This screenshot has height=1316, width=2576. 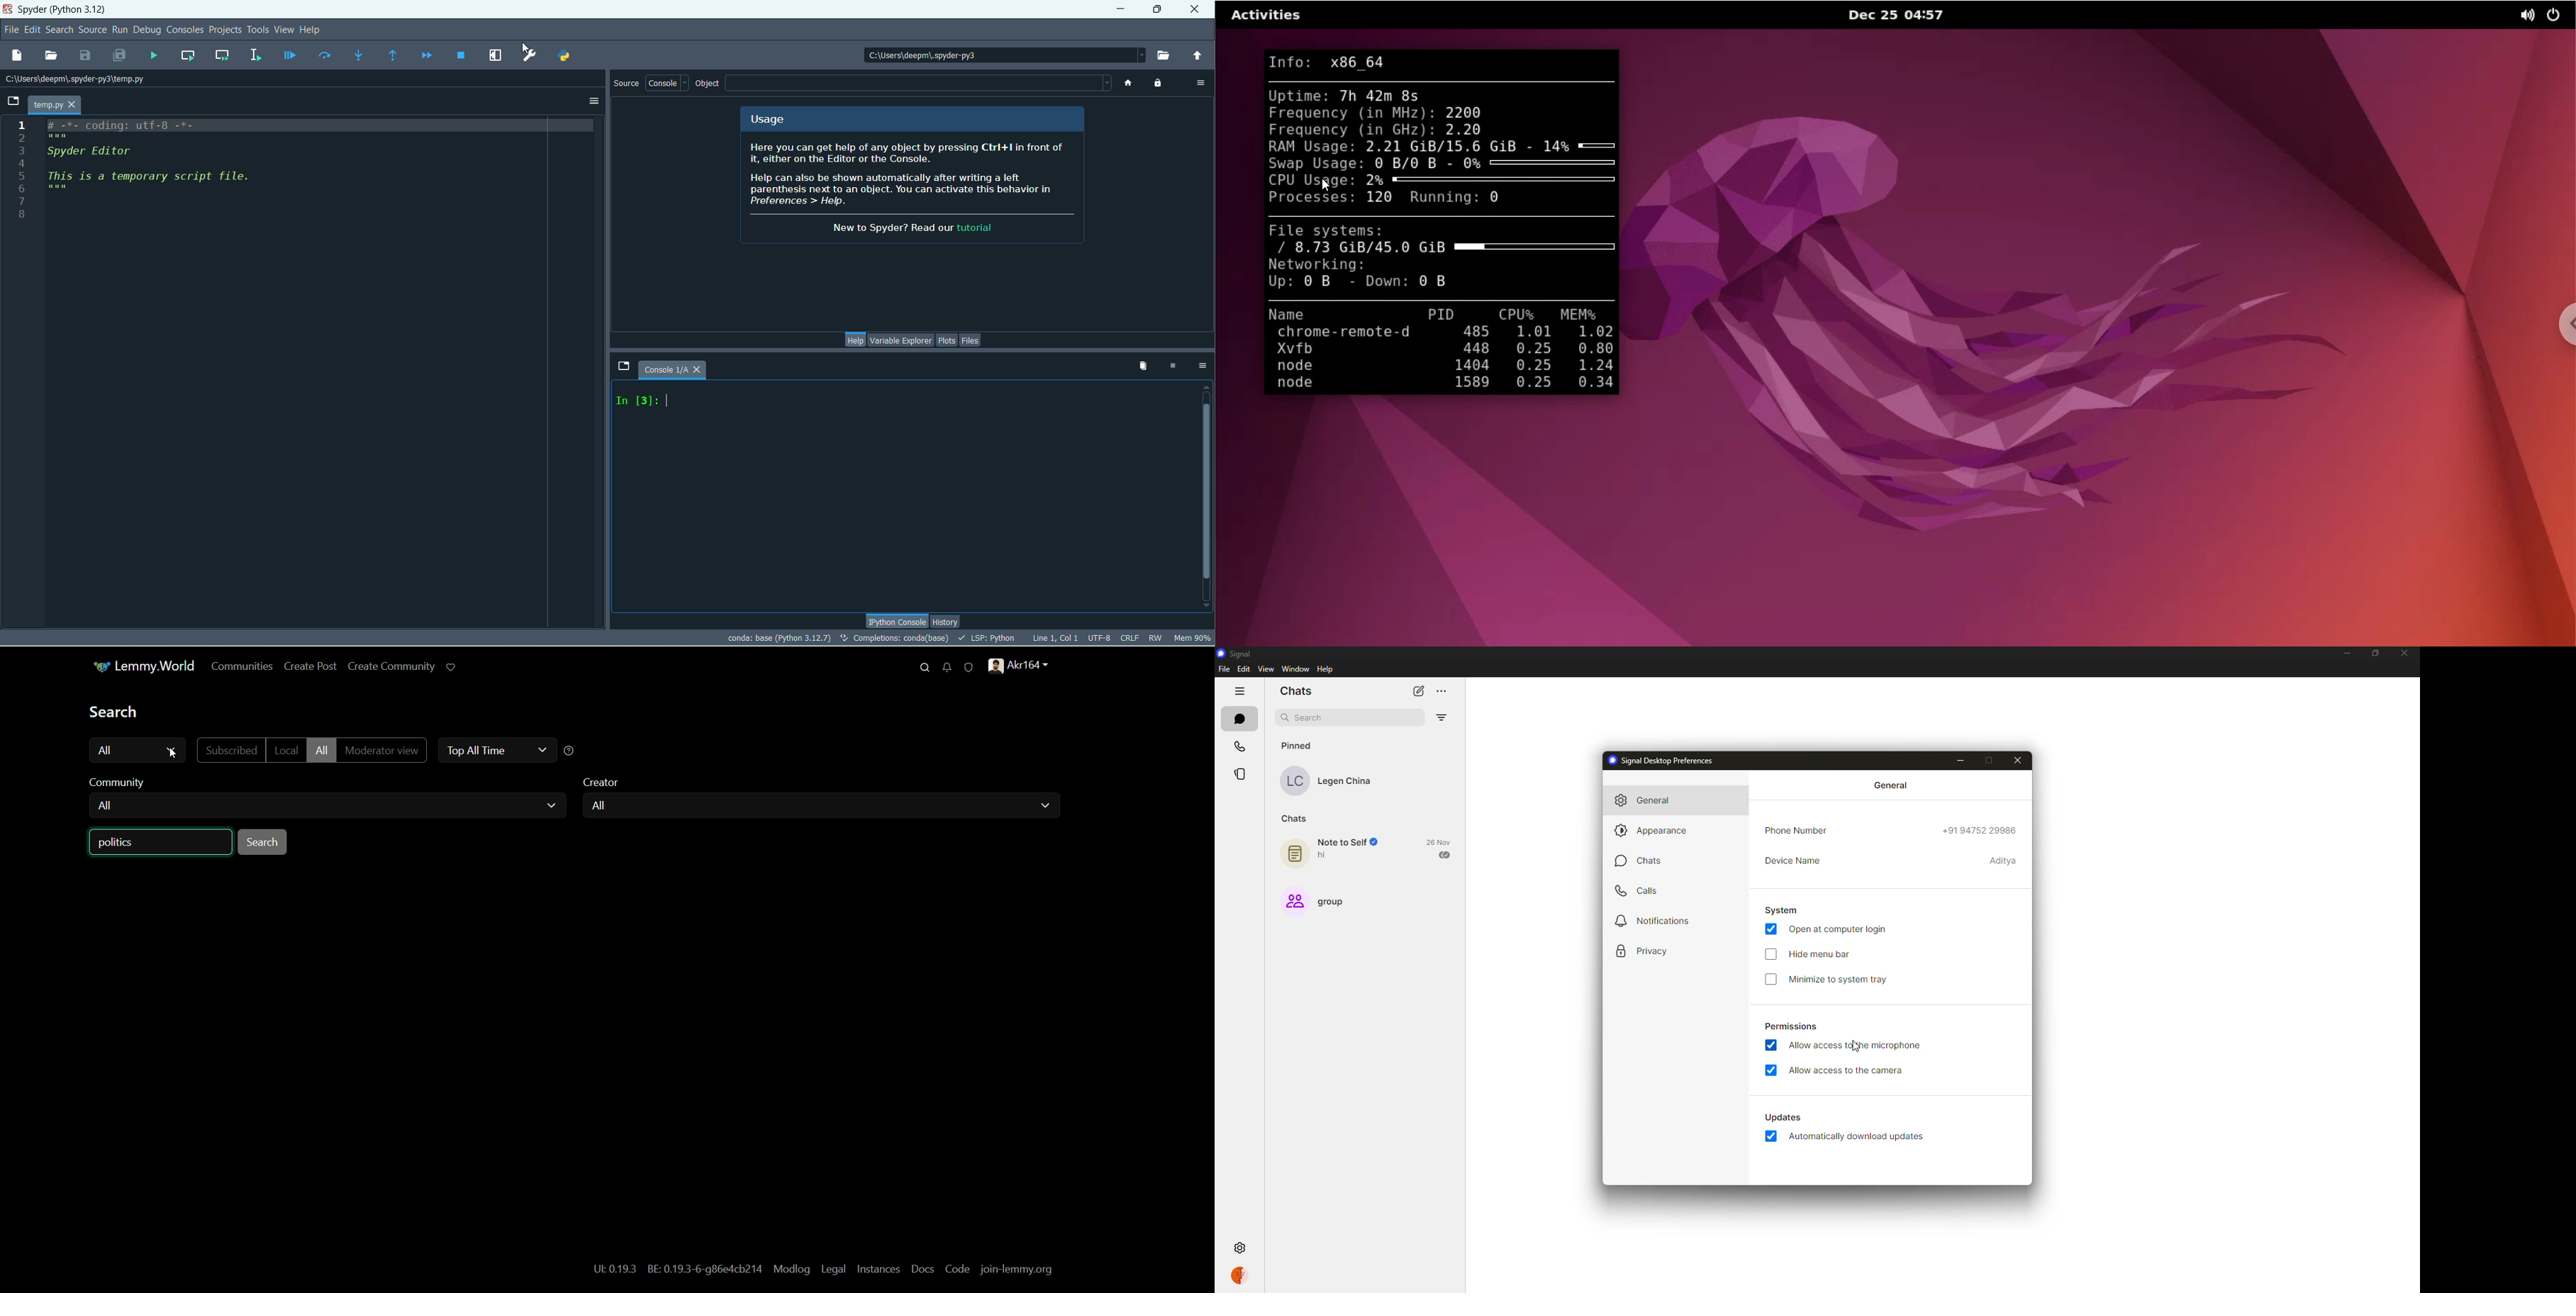 I want to click on files, so click(x=971, y=340).